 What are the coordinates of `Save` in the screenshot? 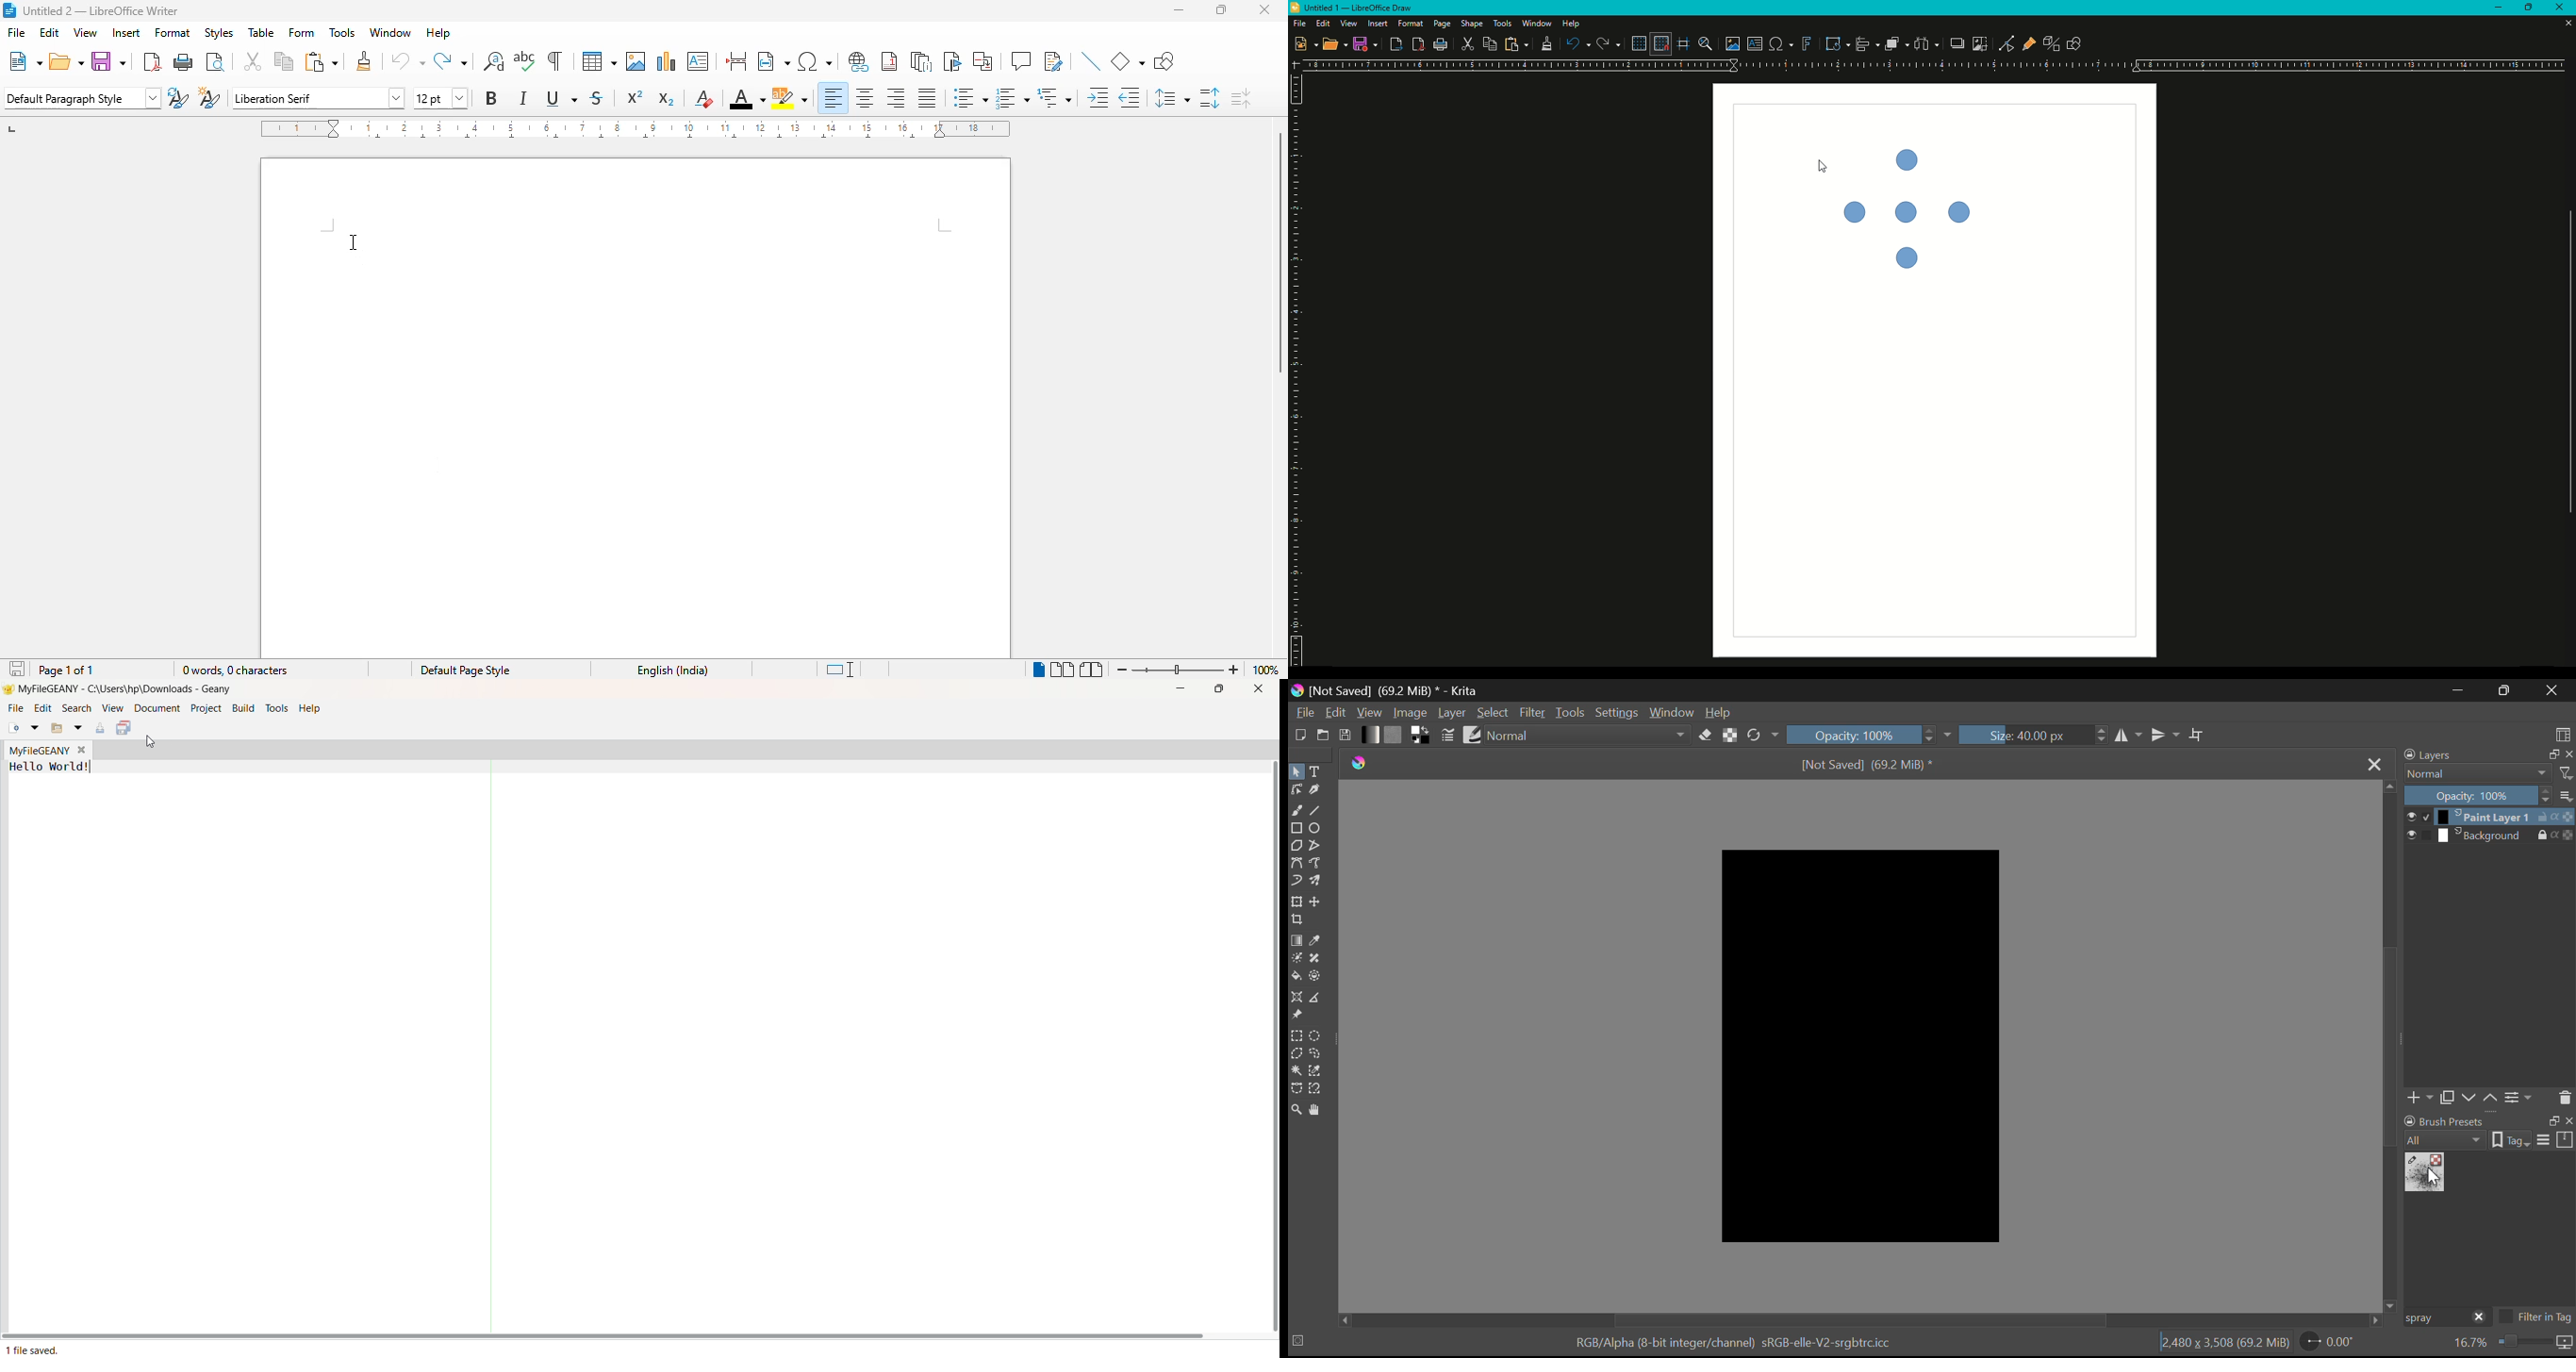 It's located at (1344, 734).